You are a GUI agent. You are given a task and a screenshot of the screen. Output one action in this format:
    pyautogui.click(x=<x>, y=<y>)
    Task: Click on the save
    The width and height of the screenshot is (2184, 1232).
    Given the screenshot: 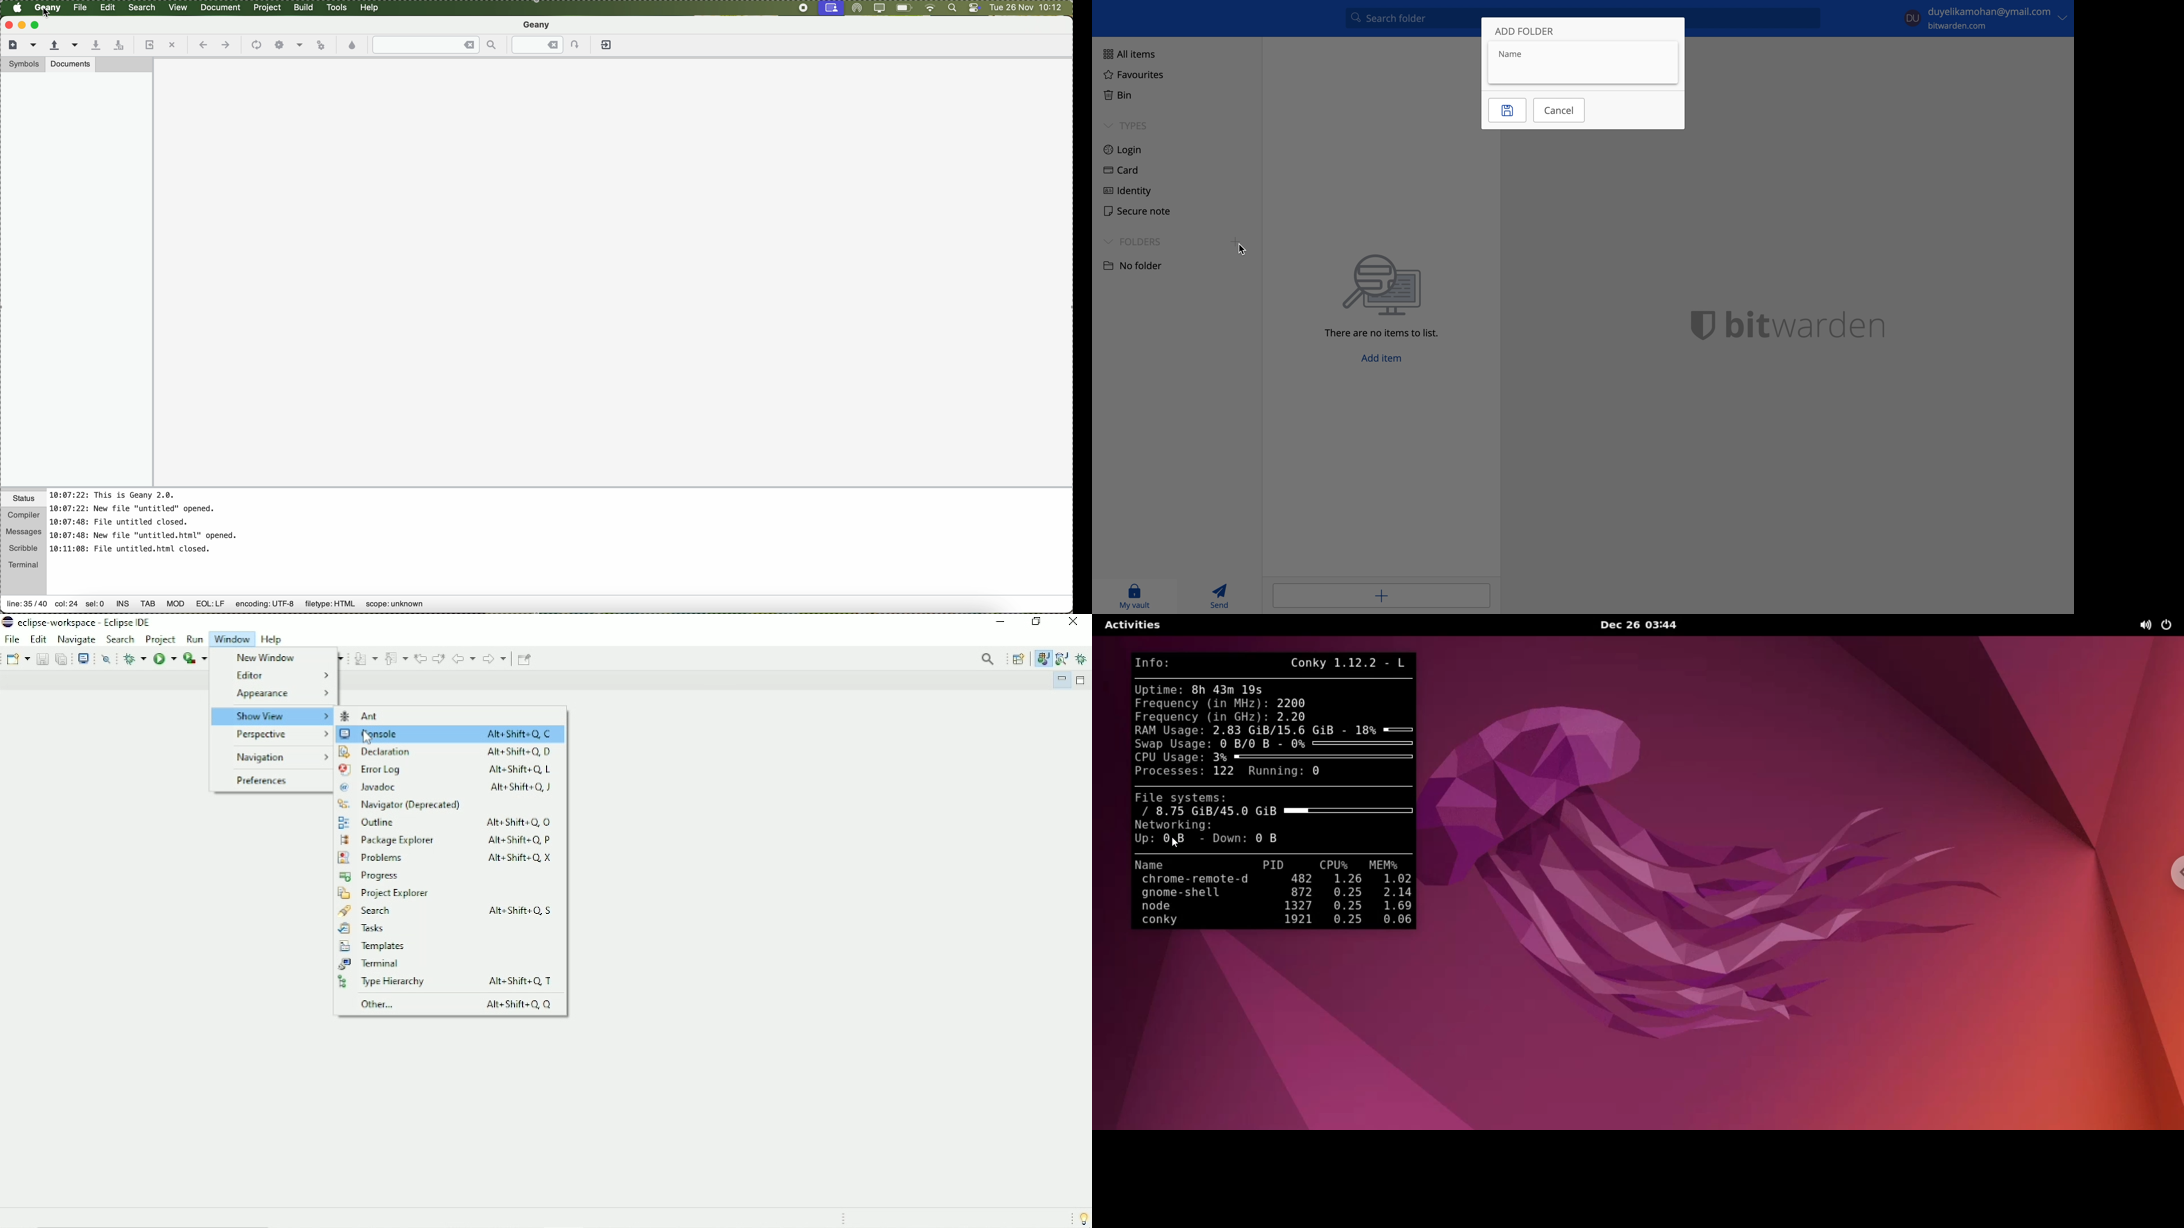 What is the action you would take?
    pyautogui.click(x=1507, y=111)
    